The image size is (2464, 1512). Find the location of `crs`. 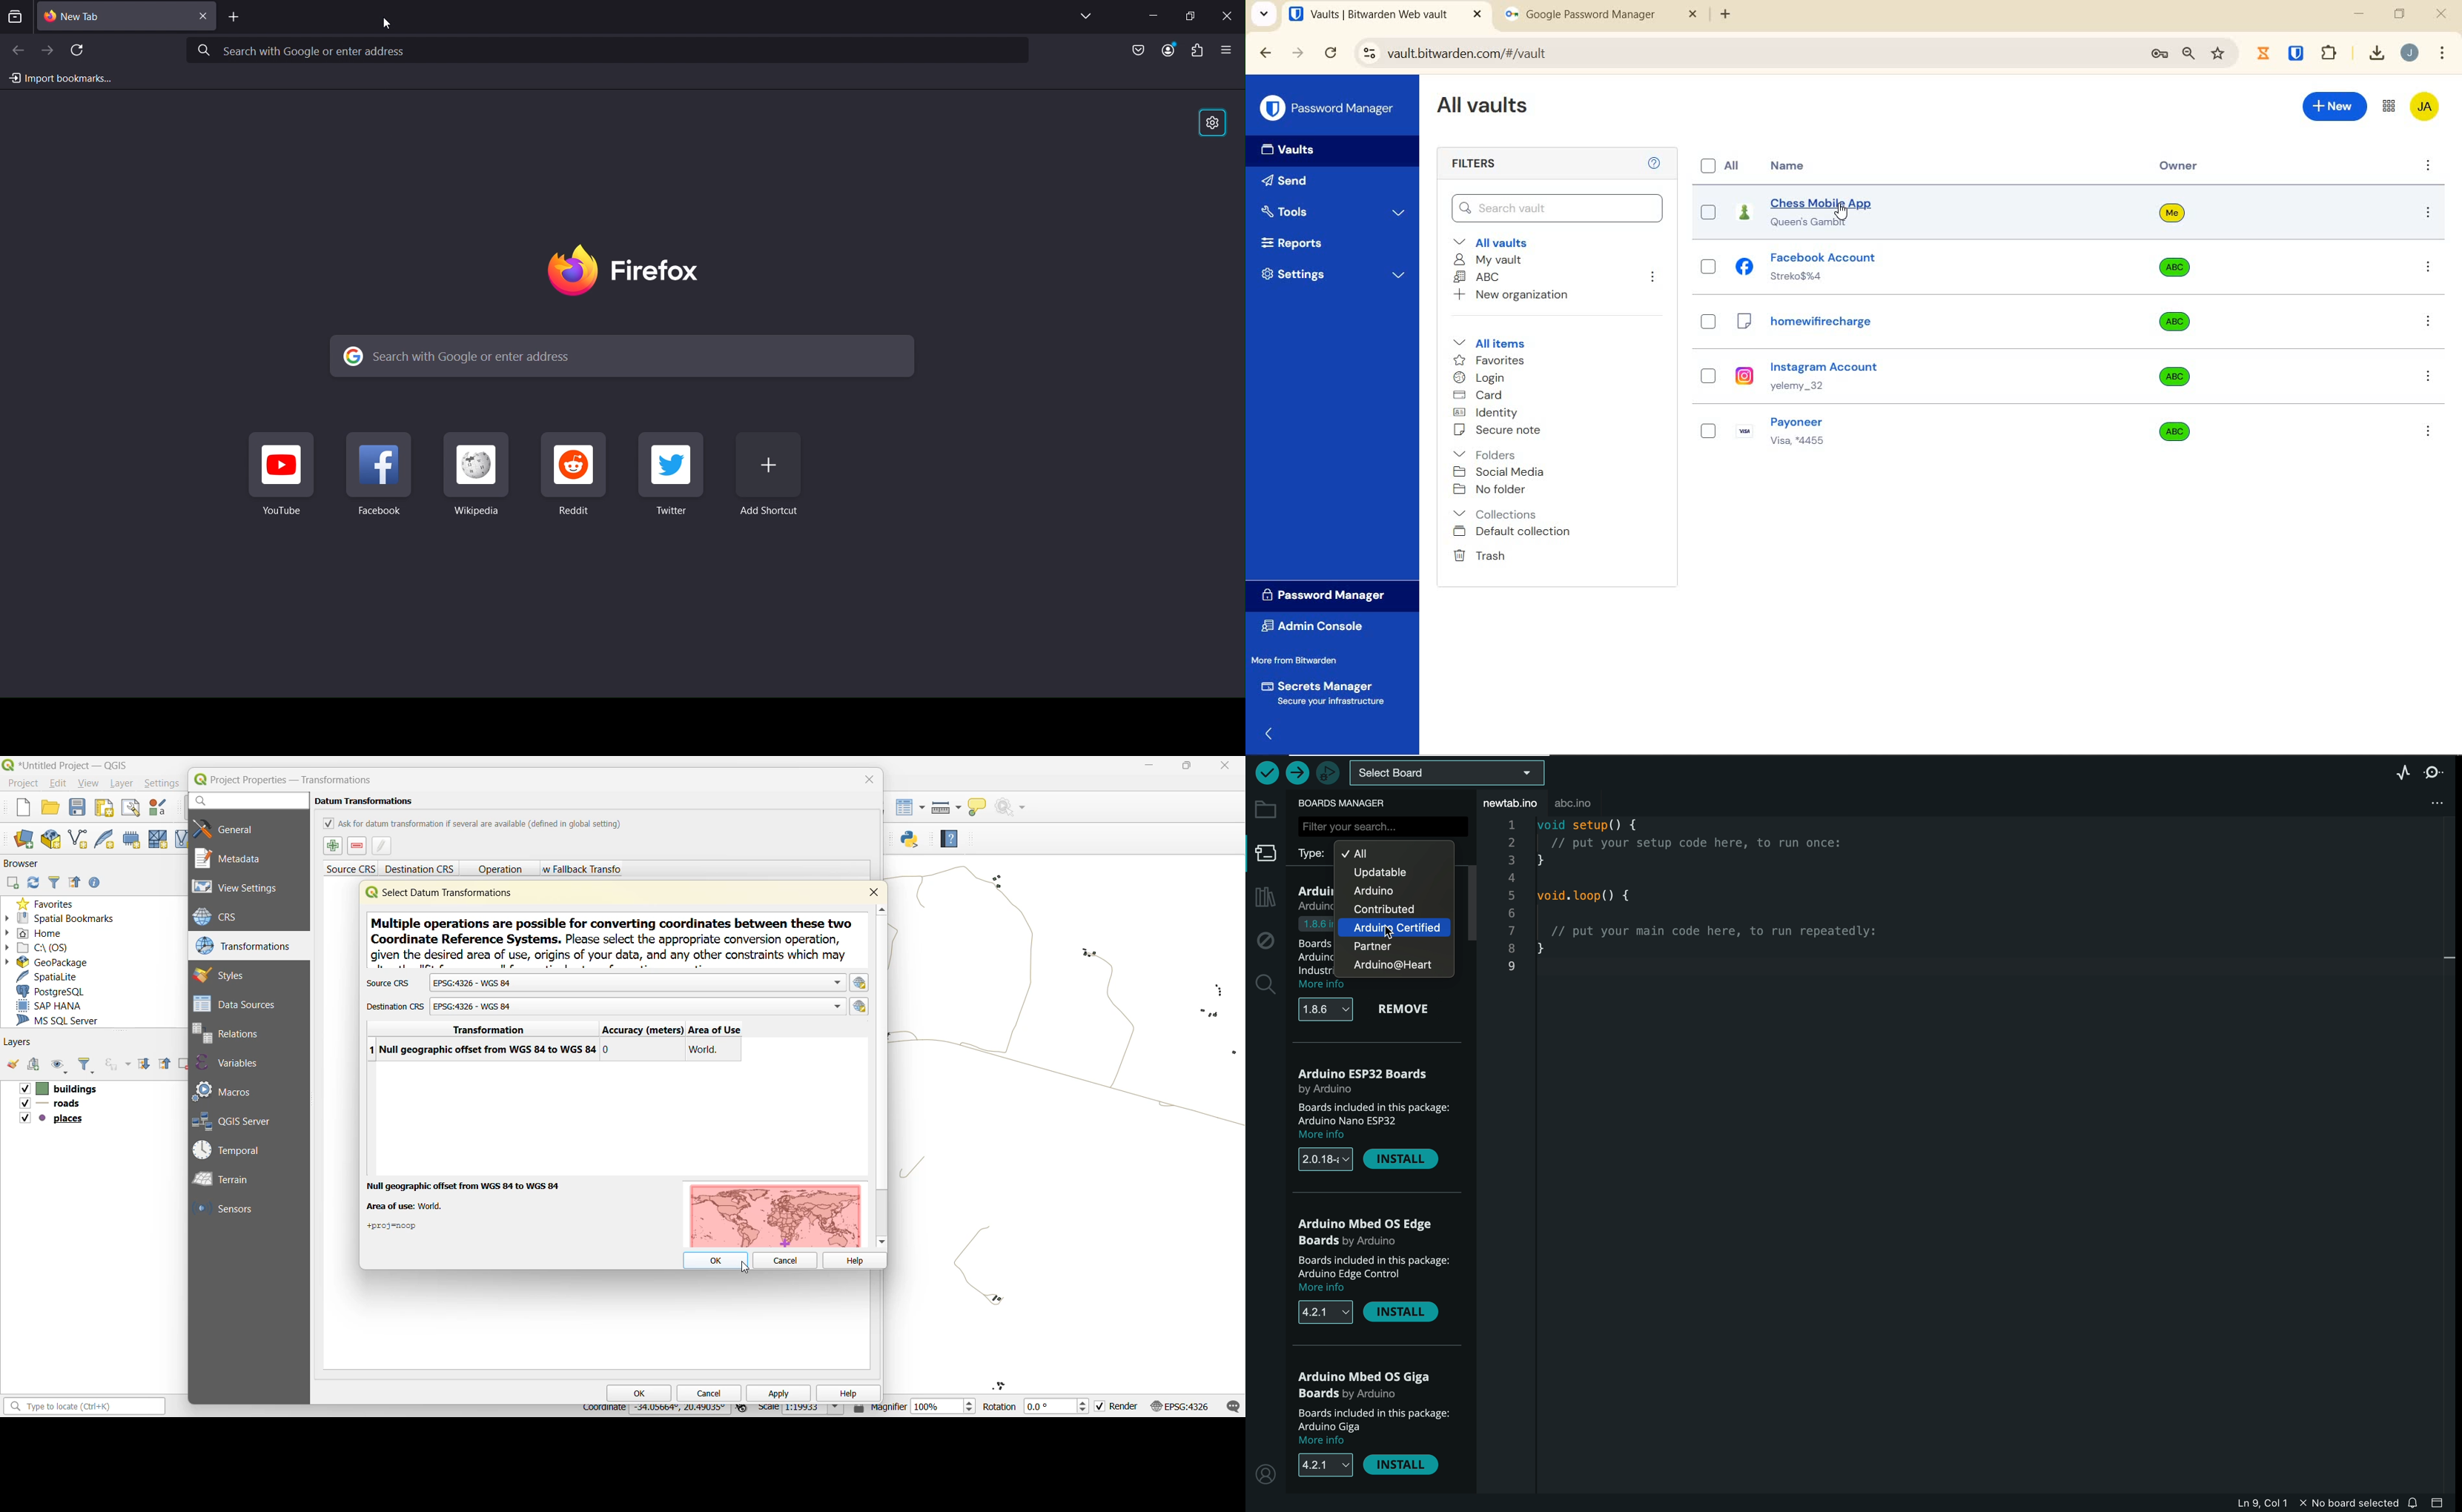

crs is located at coordinates (228, 918).